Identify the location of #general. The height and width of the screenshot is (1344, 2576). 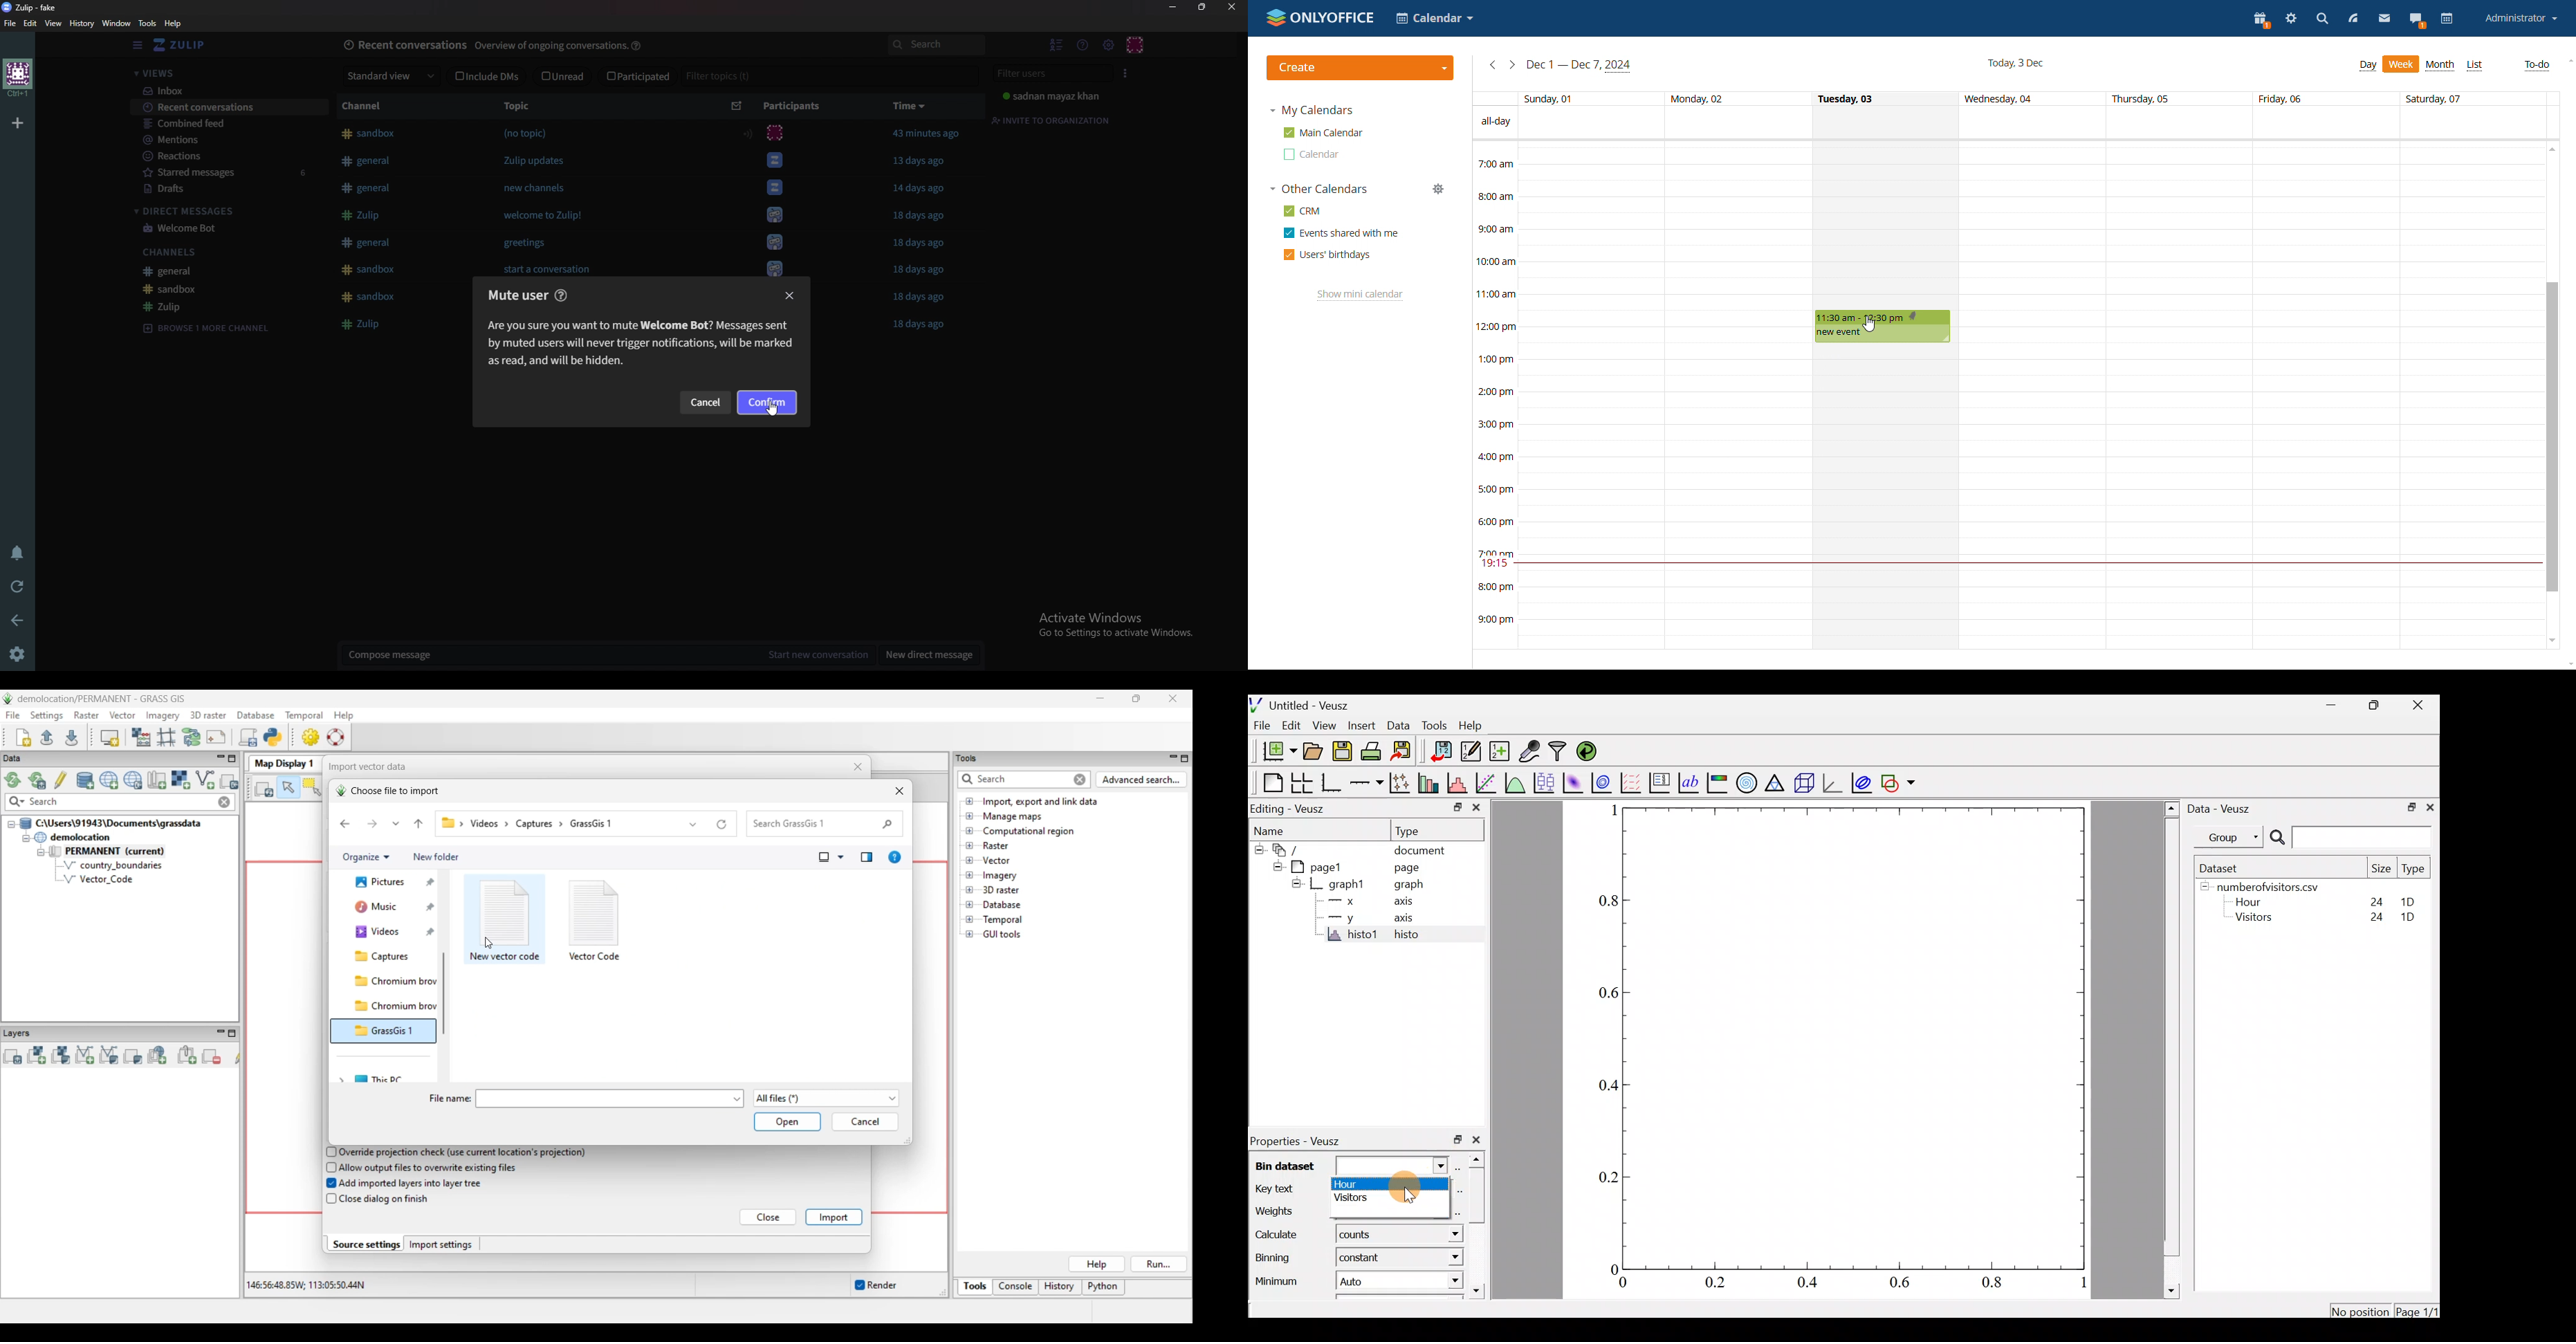
(366, 159).